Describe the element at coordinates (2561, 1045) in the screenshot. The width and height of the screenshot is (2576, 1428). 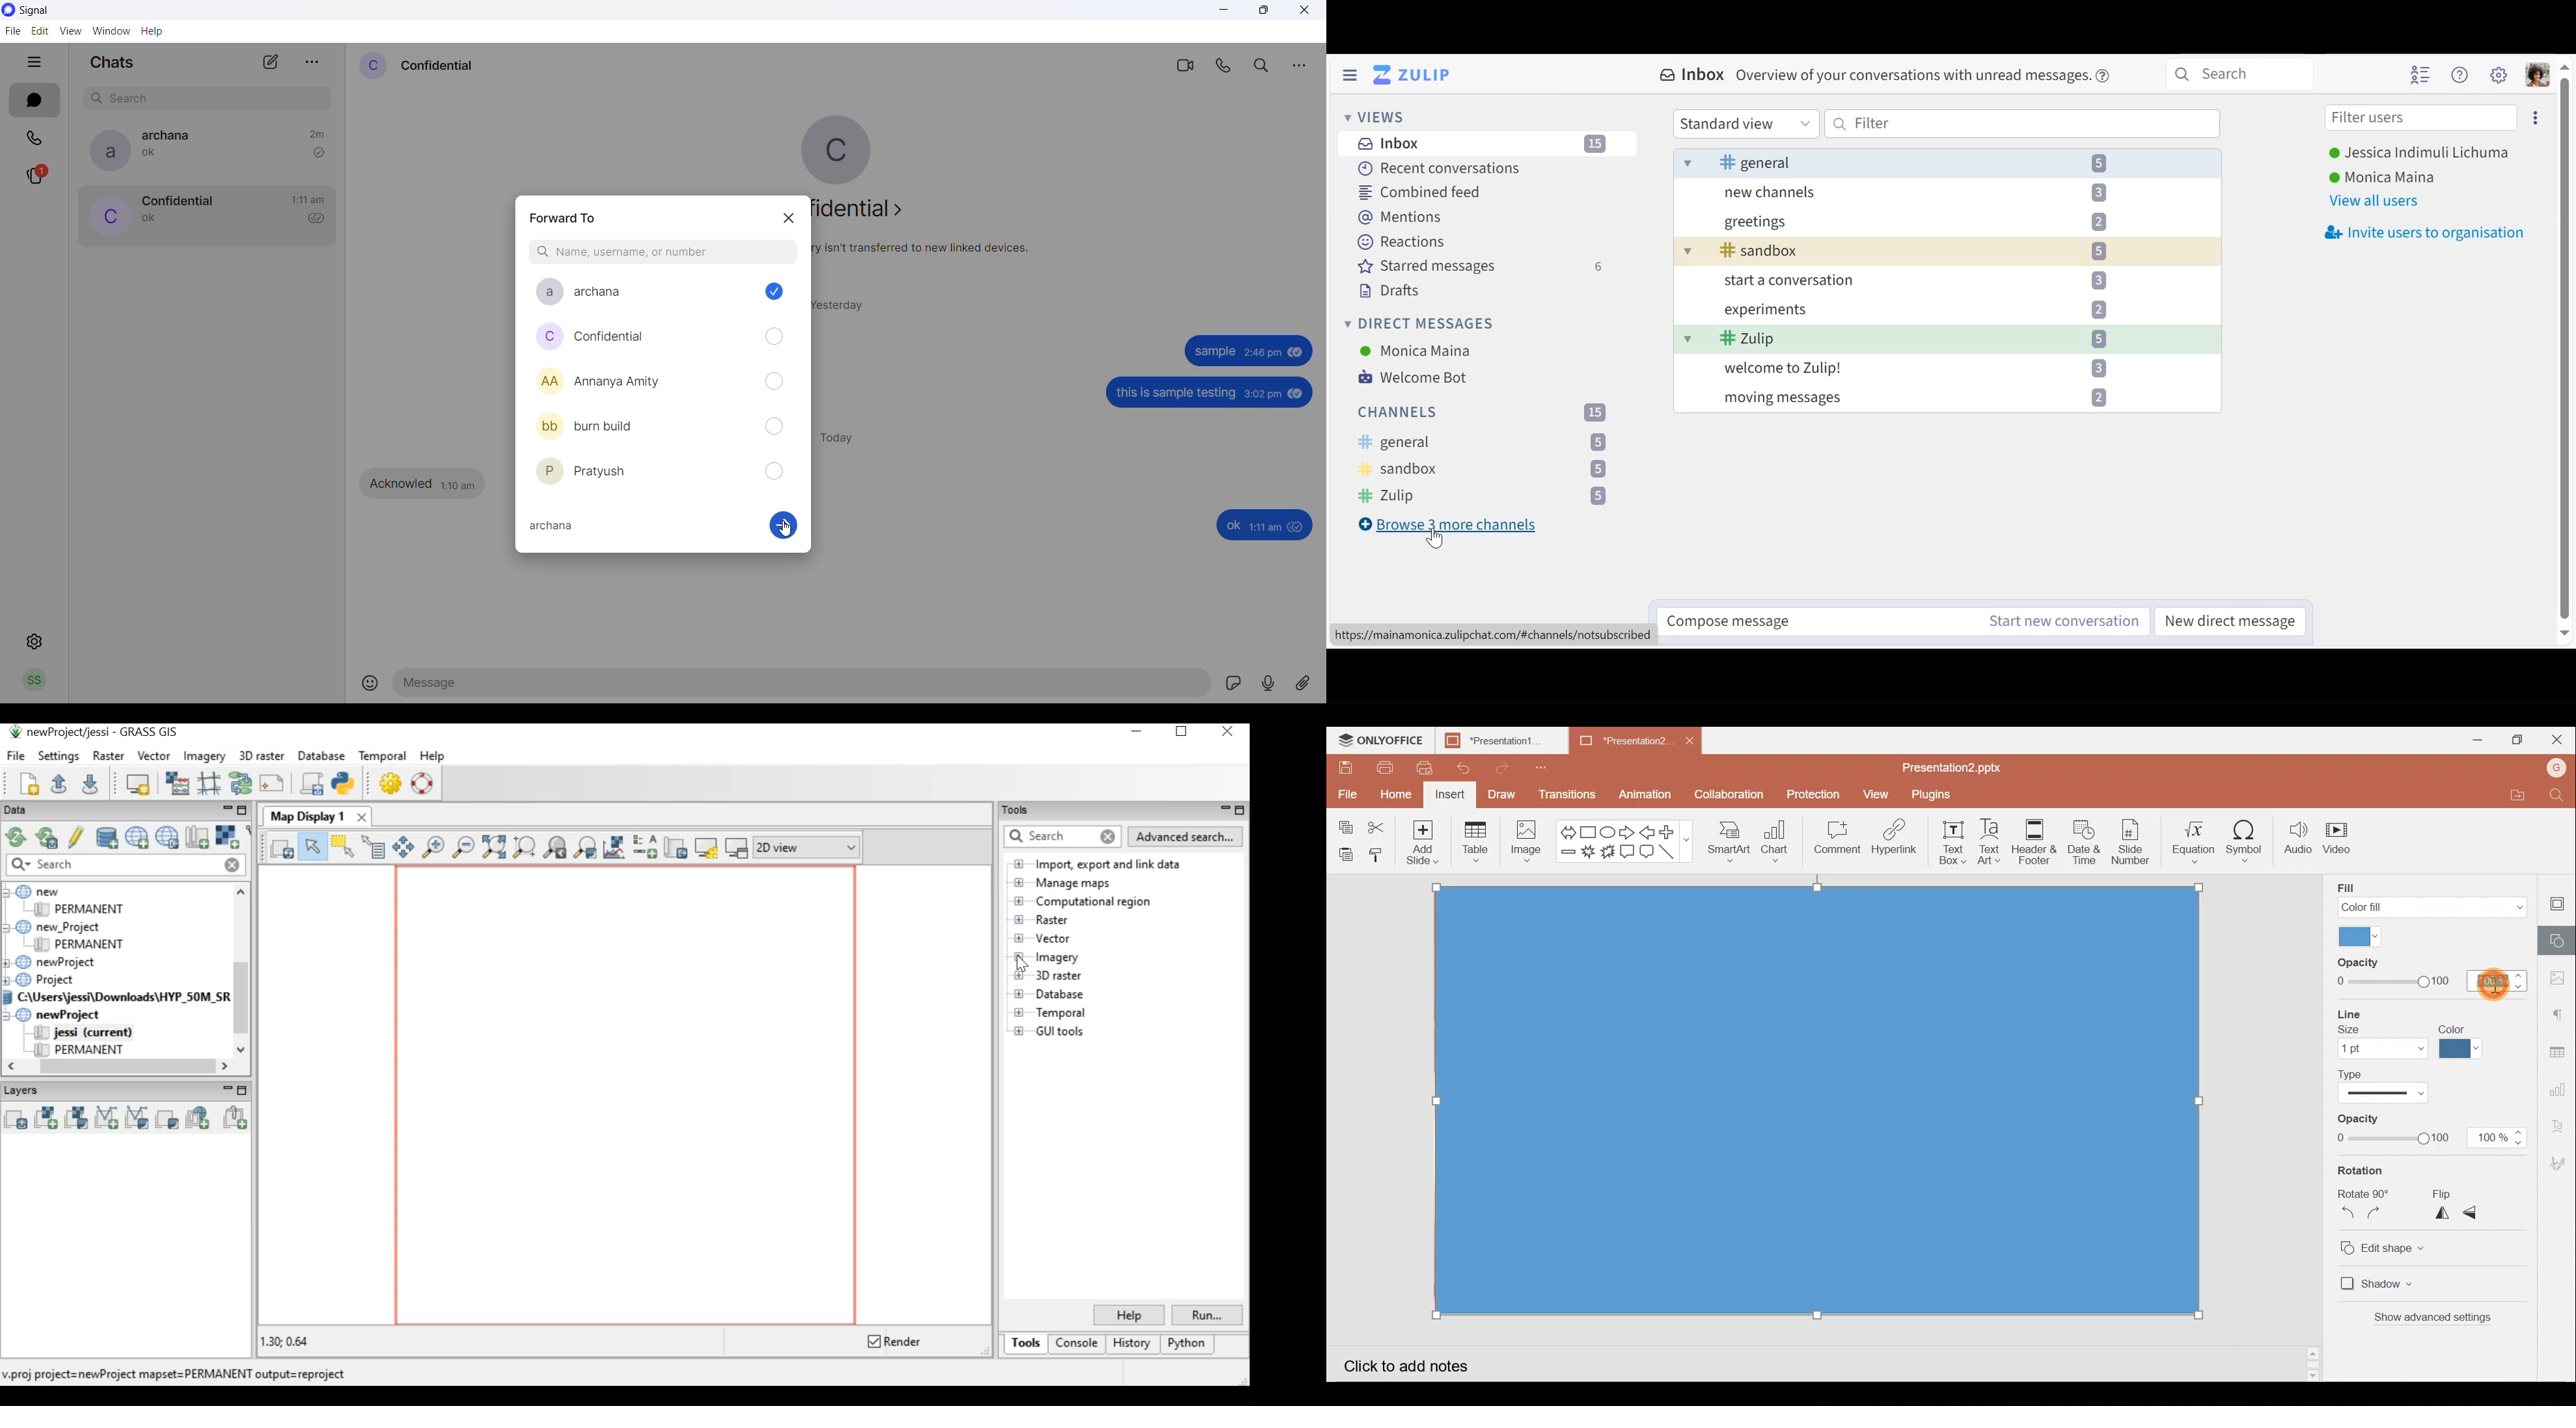
I see `Table settings` at that location.